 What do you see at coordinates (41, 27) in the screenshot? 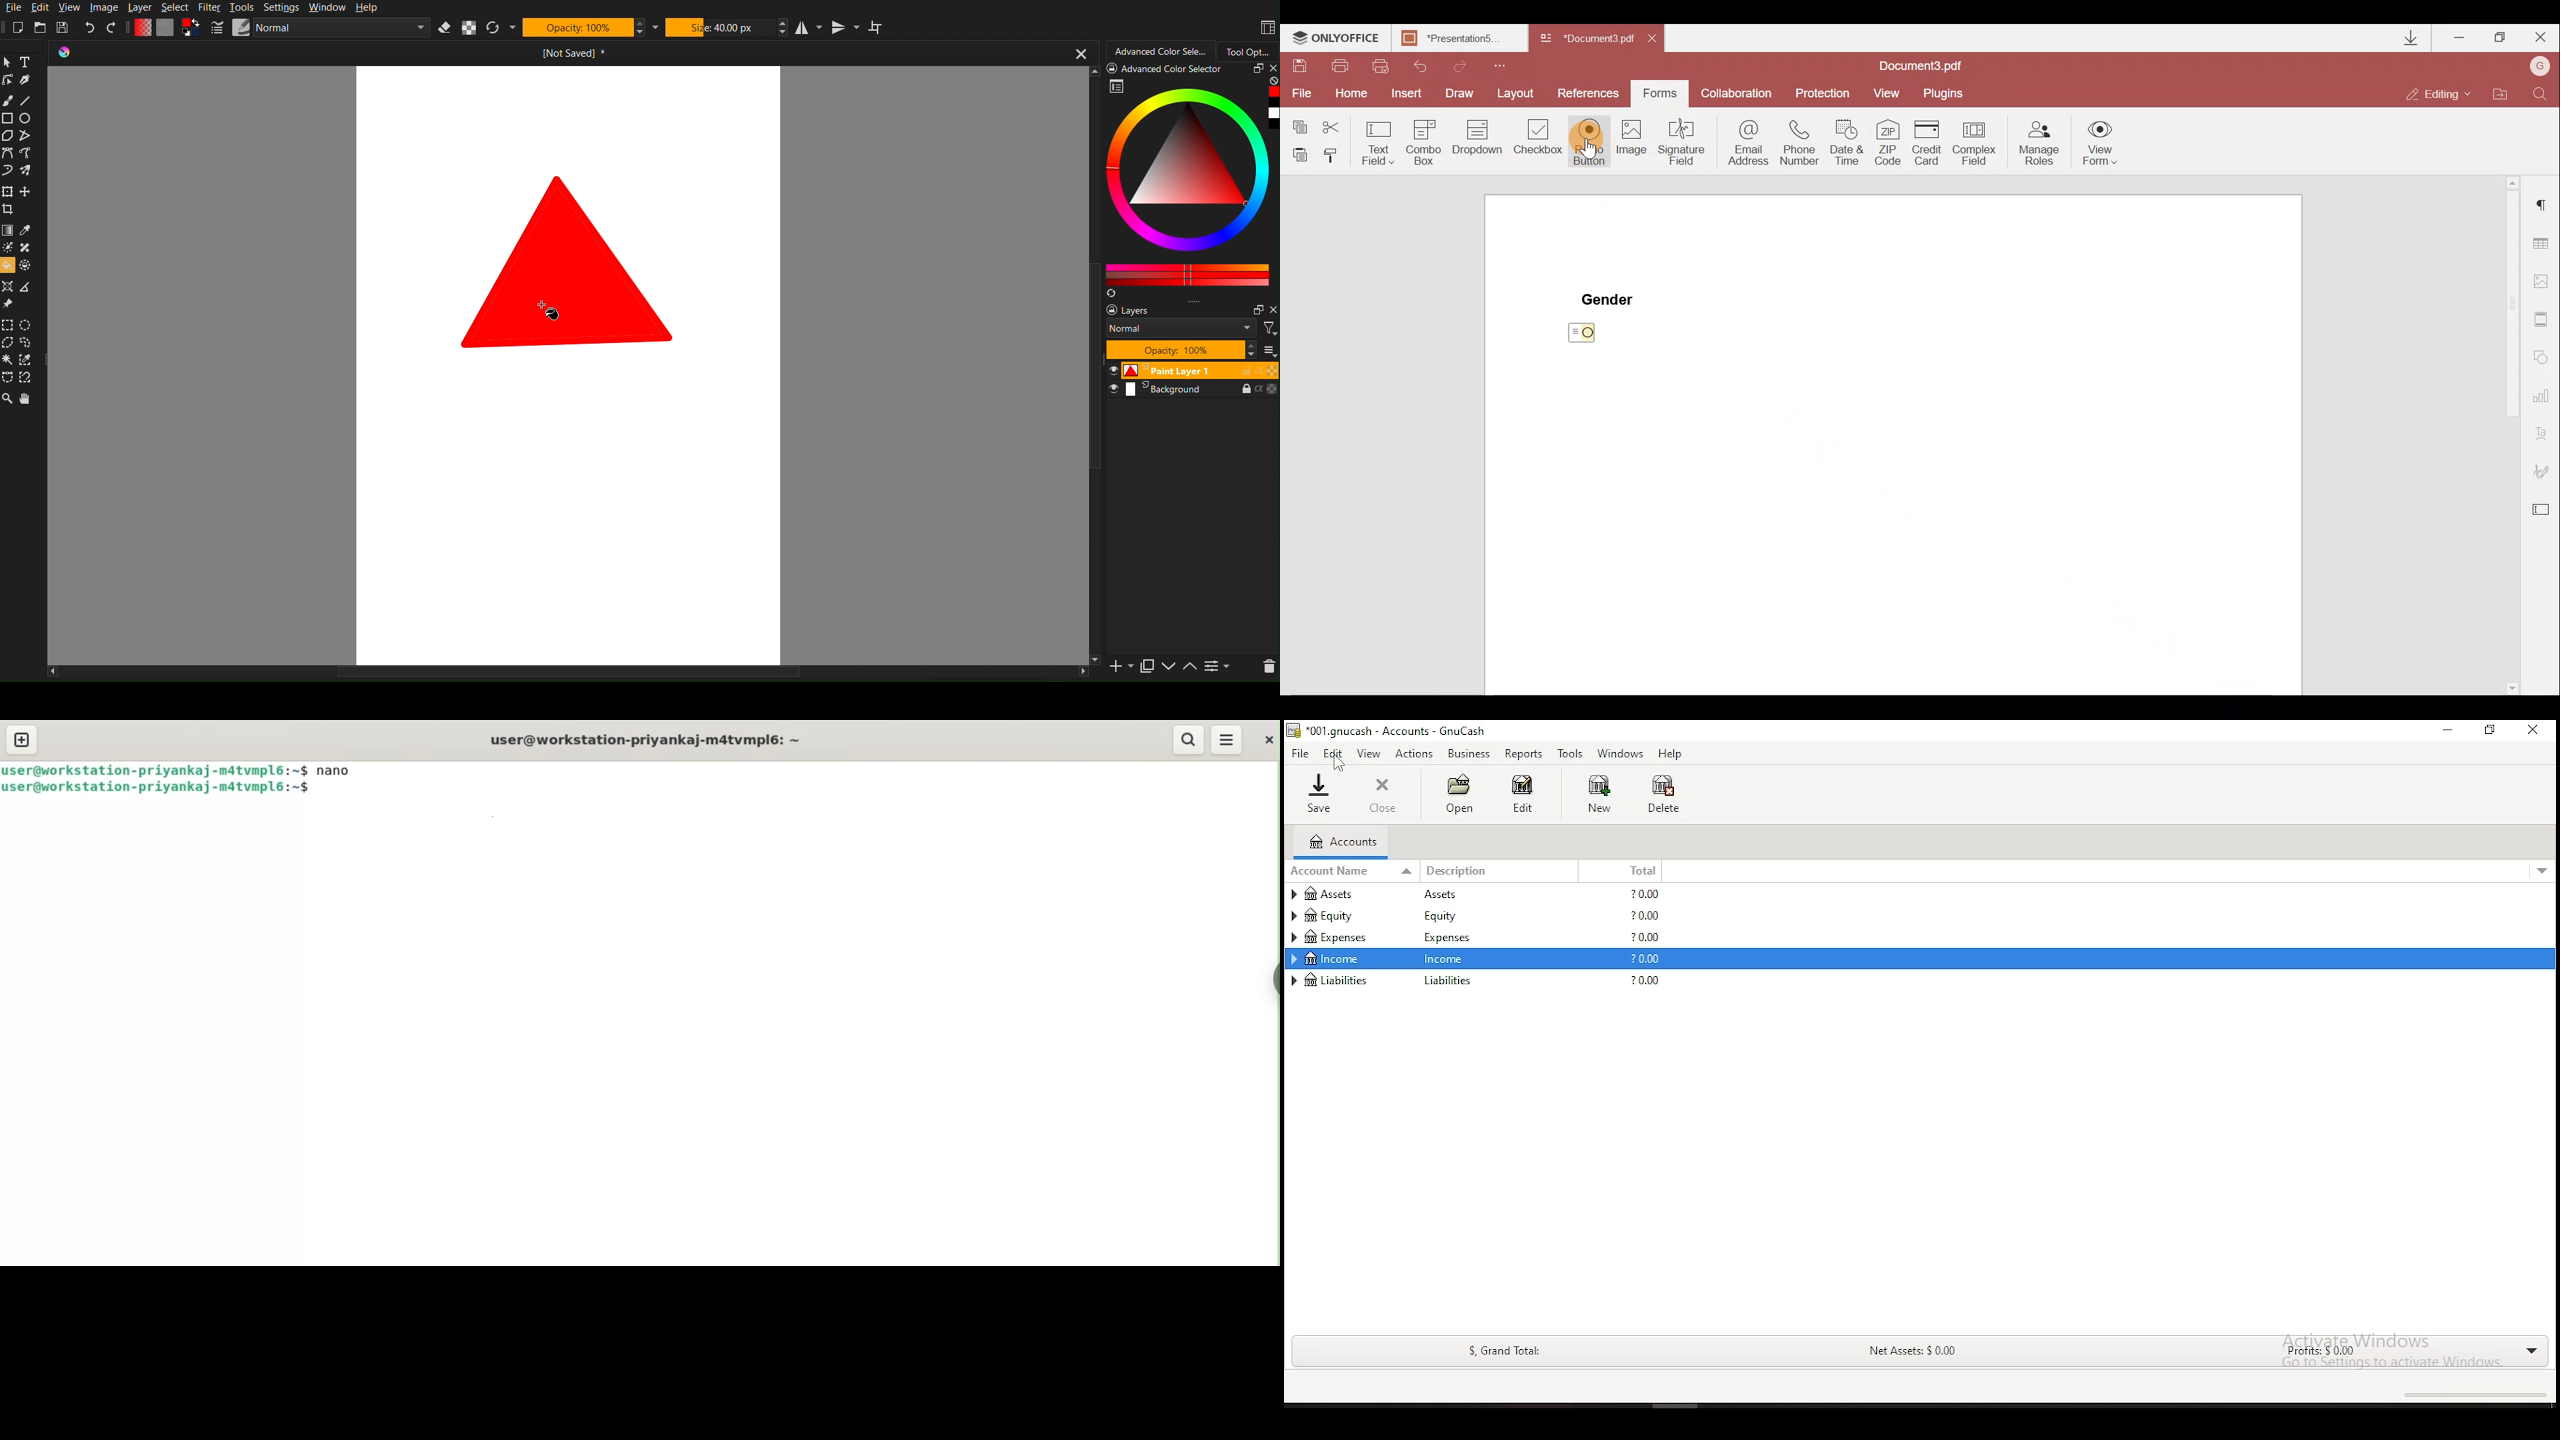
I see `Open` at bounding box center [41, 27].